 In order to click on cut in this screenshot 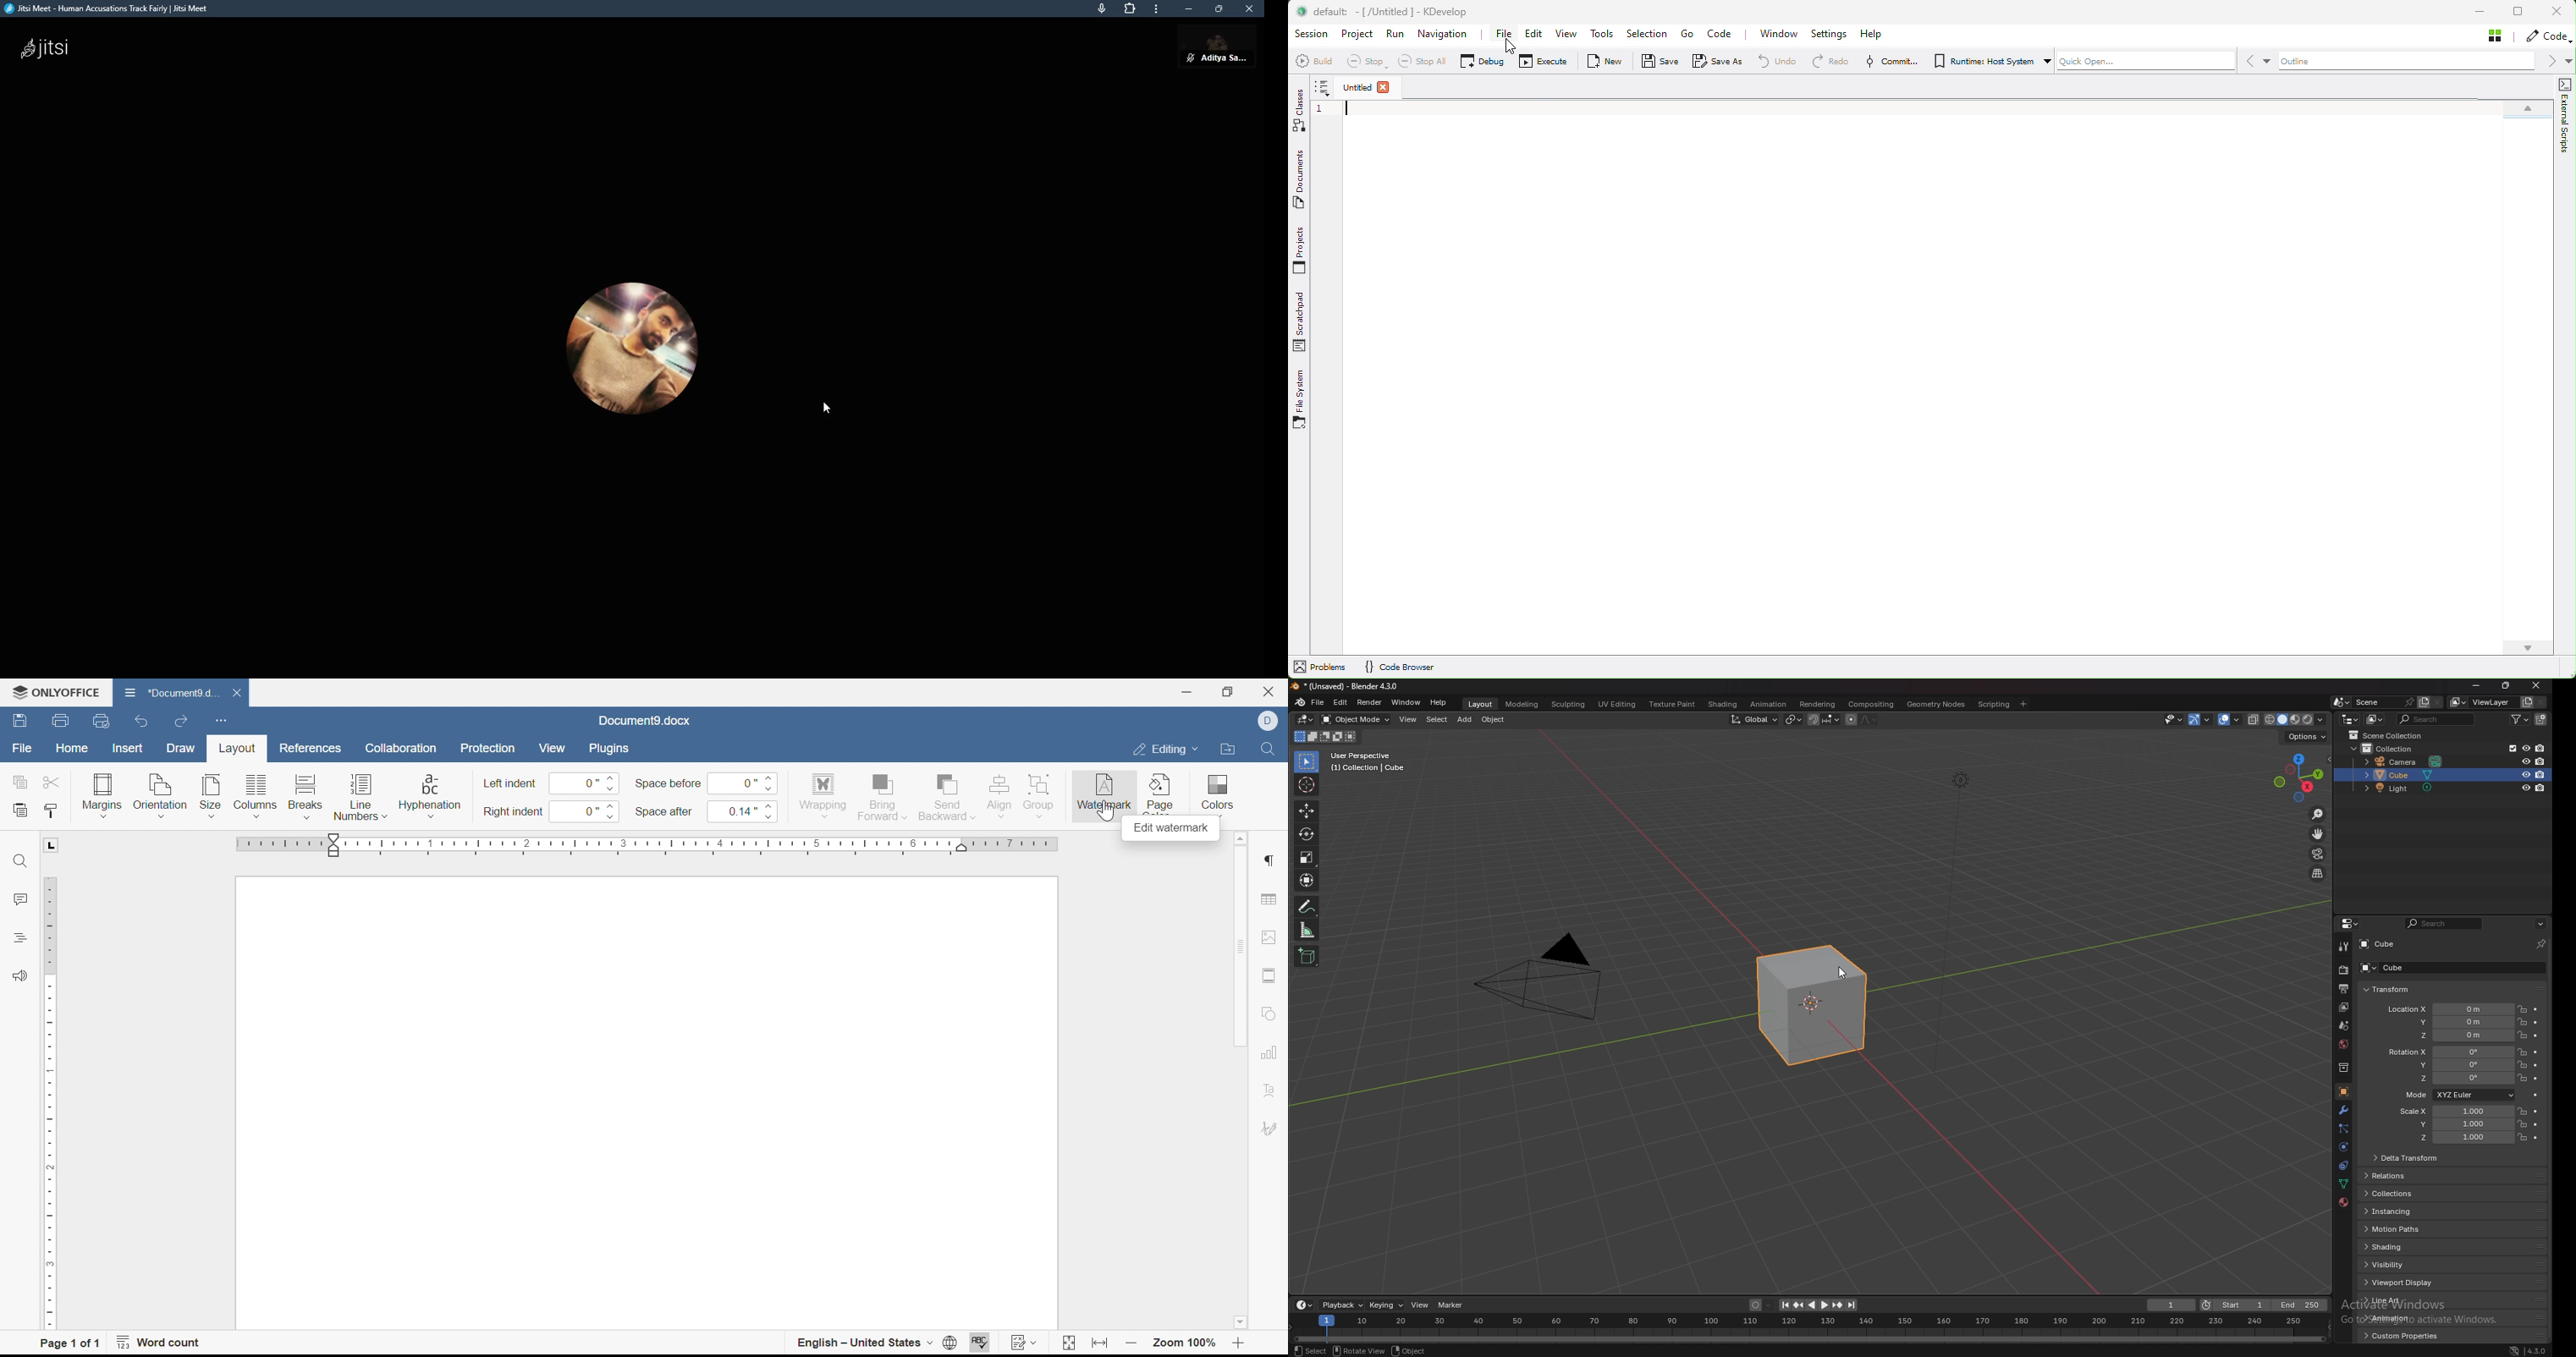, I will do `click(53, 782)`.